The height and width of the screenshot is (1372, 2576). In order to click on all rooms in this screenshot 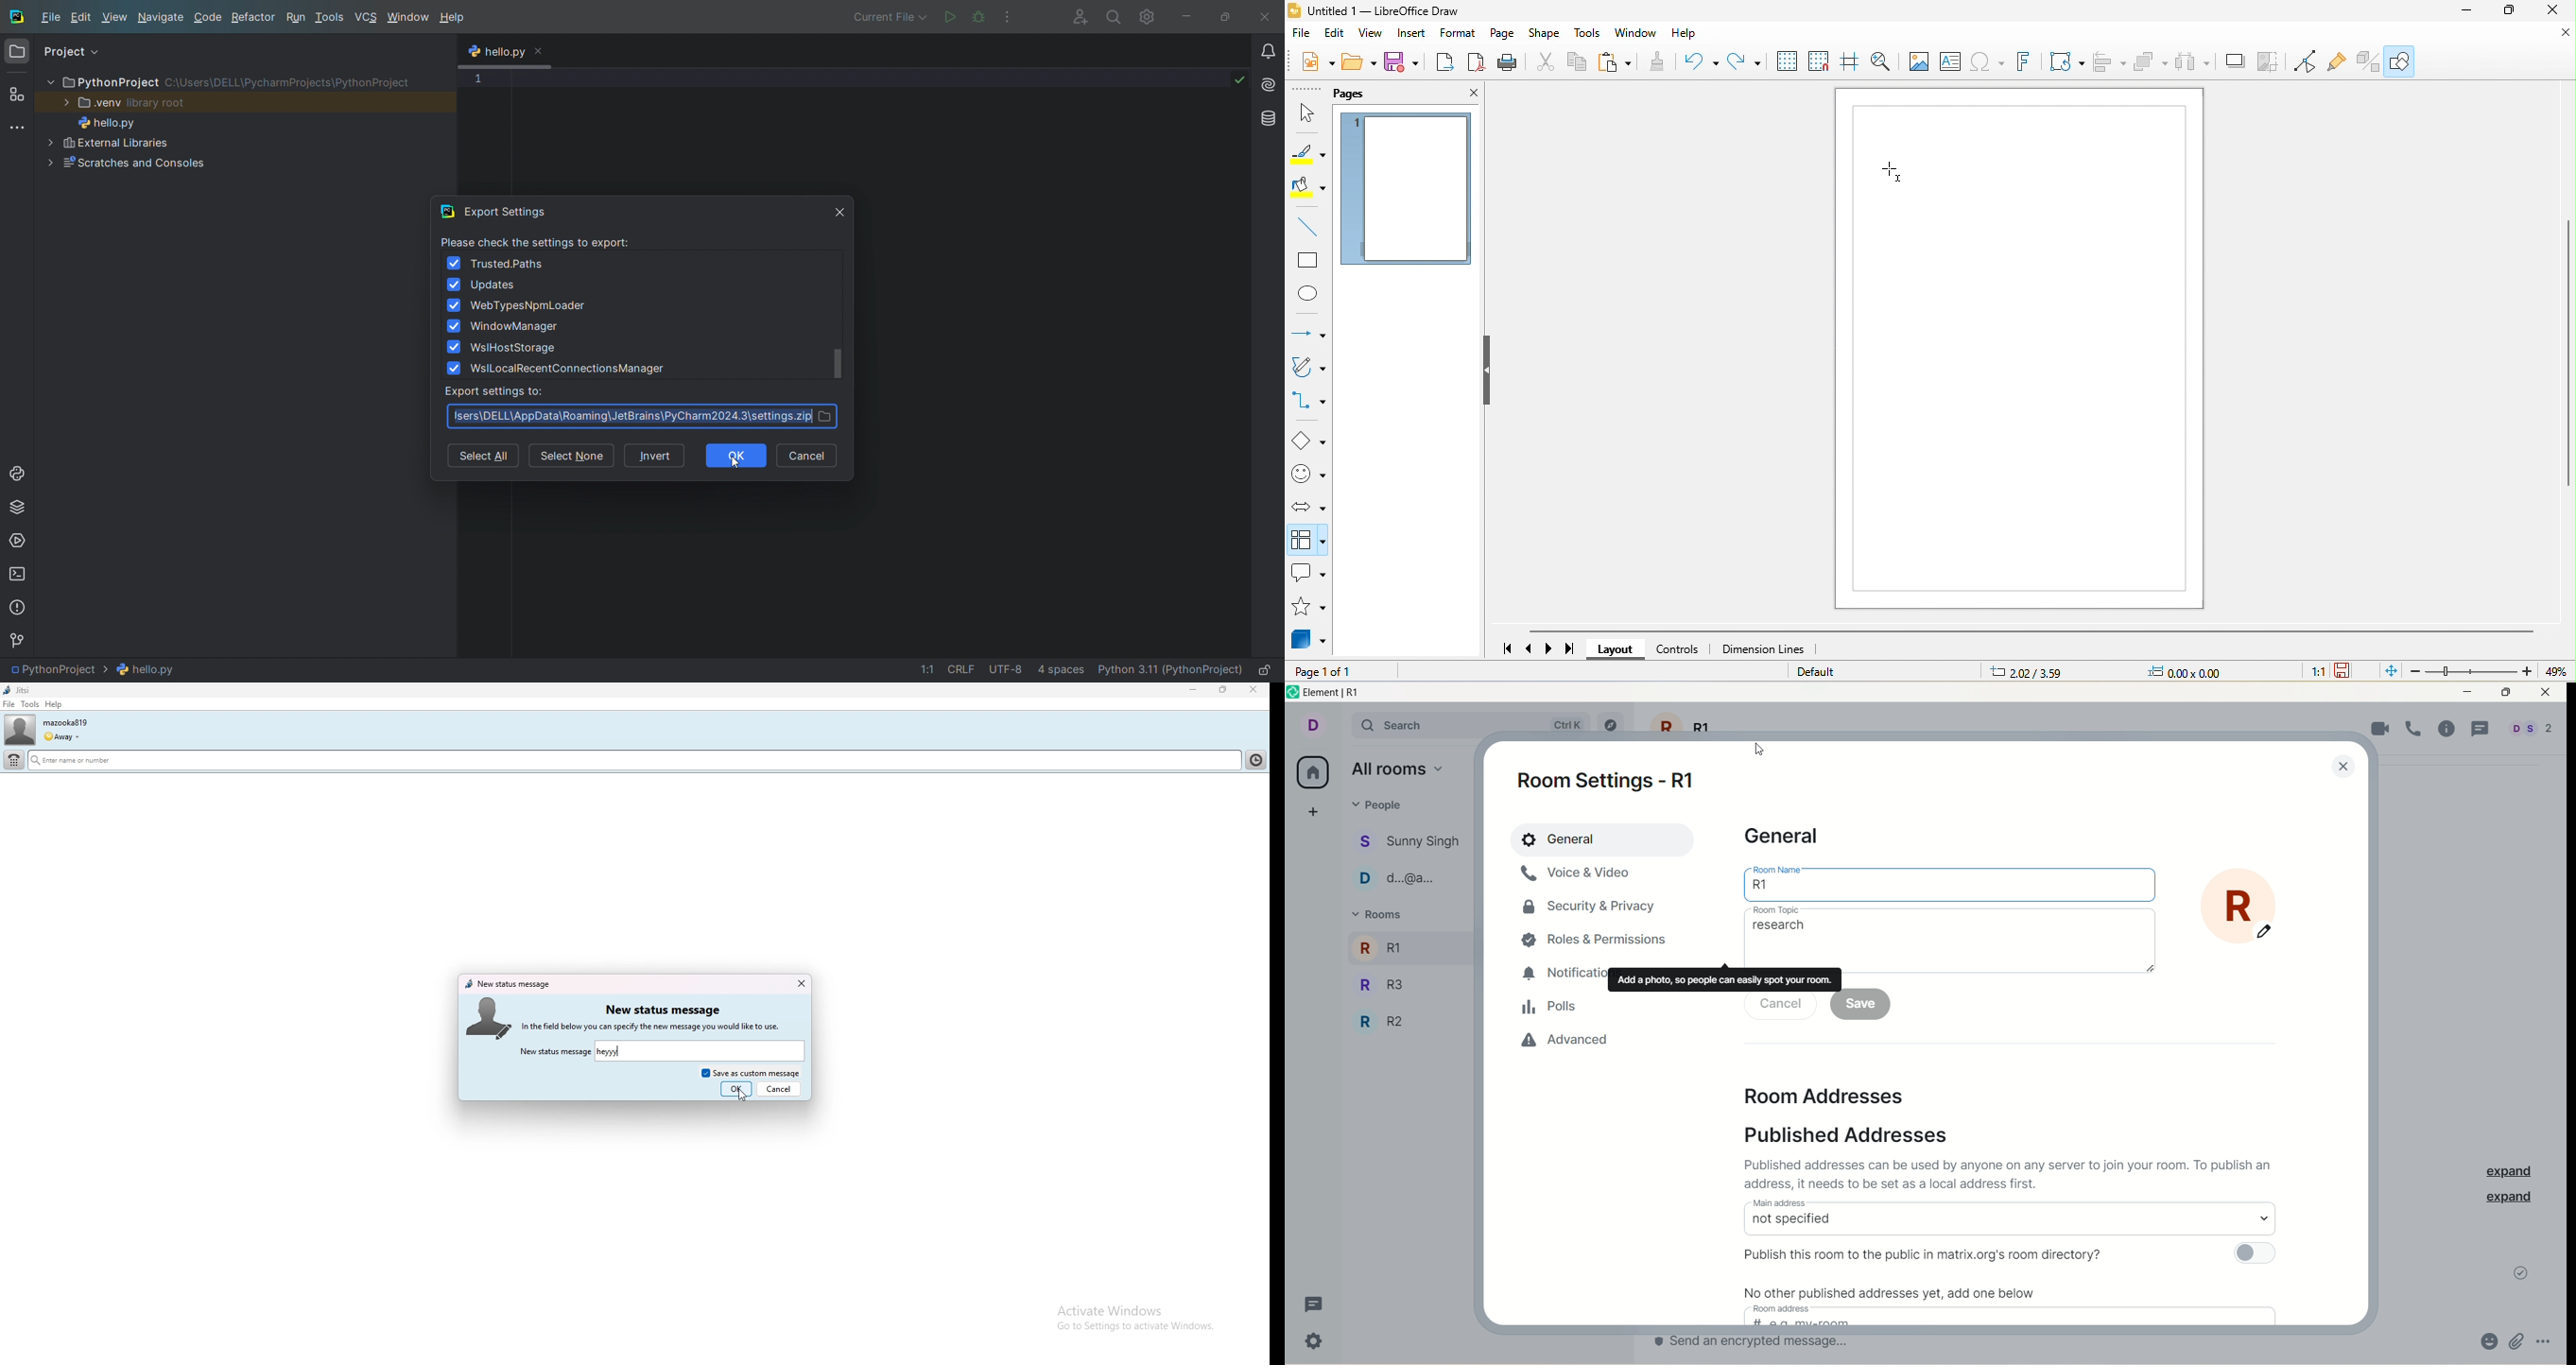, I will do `click(1400, 770)`.